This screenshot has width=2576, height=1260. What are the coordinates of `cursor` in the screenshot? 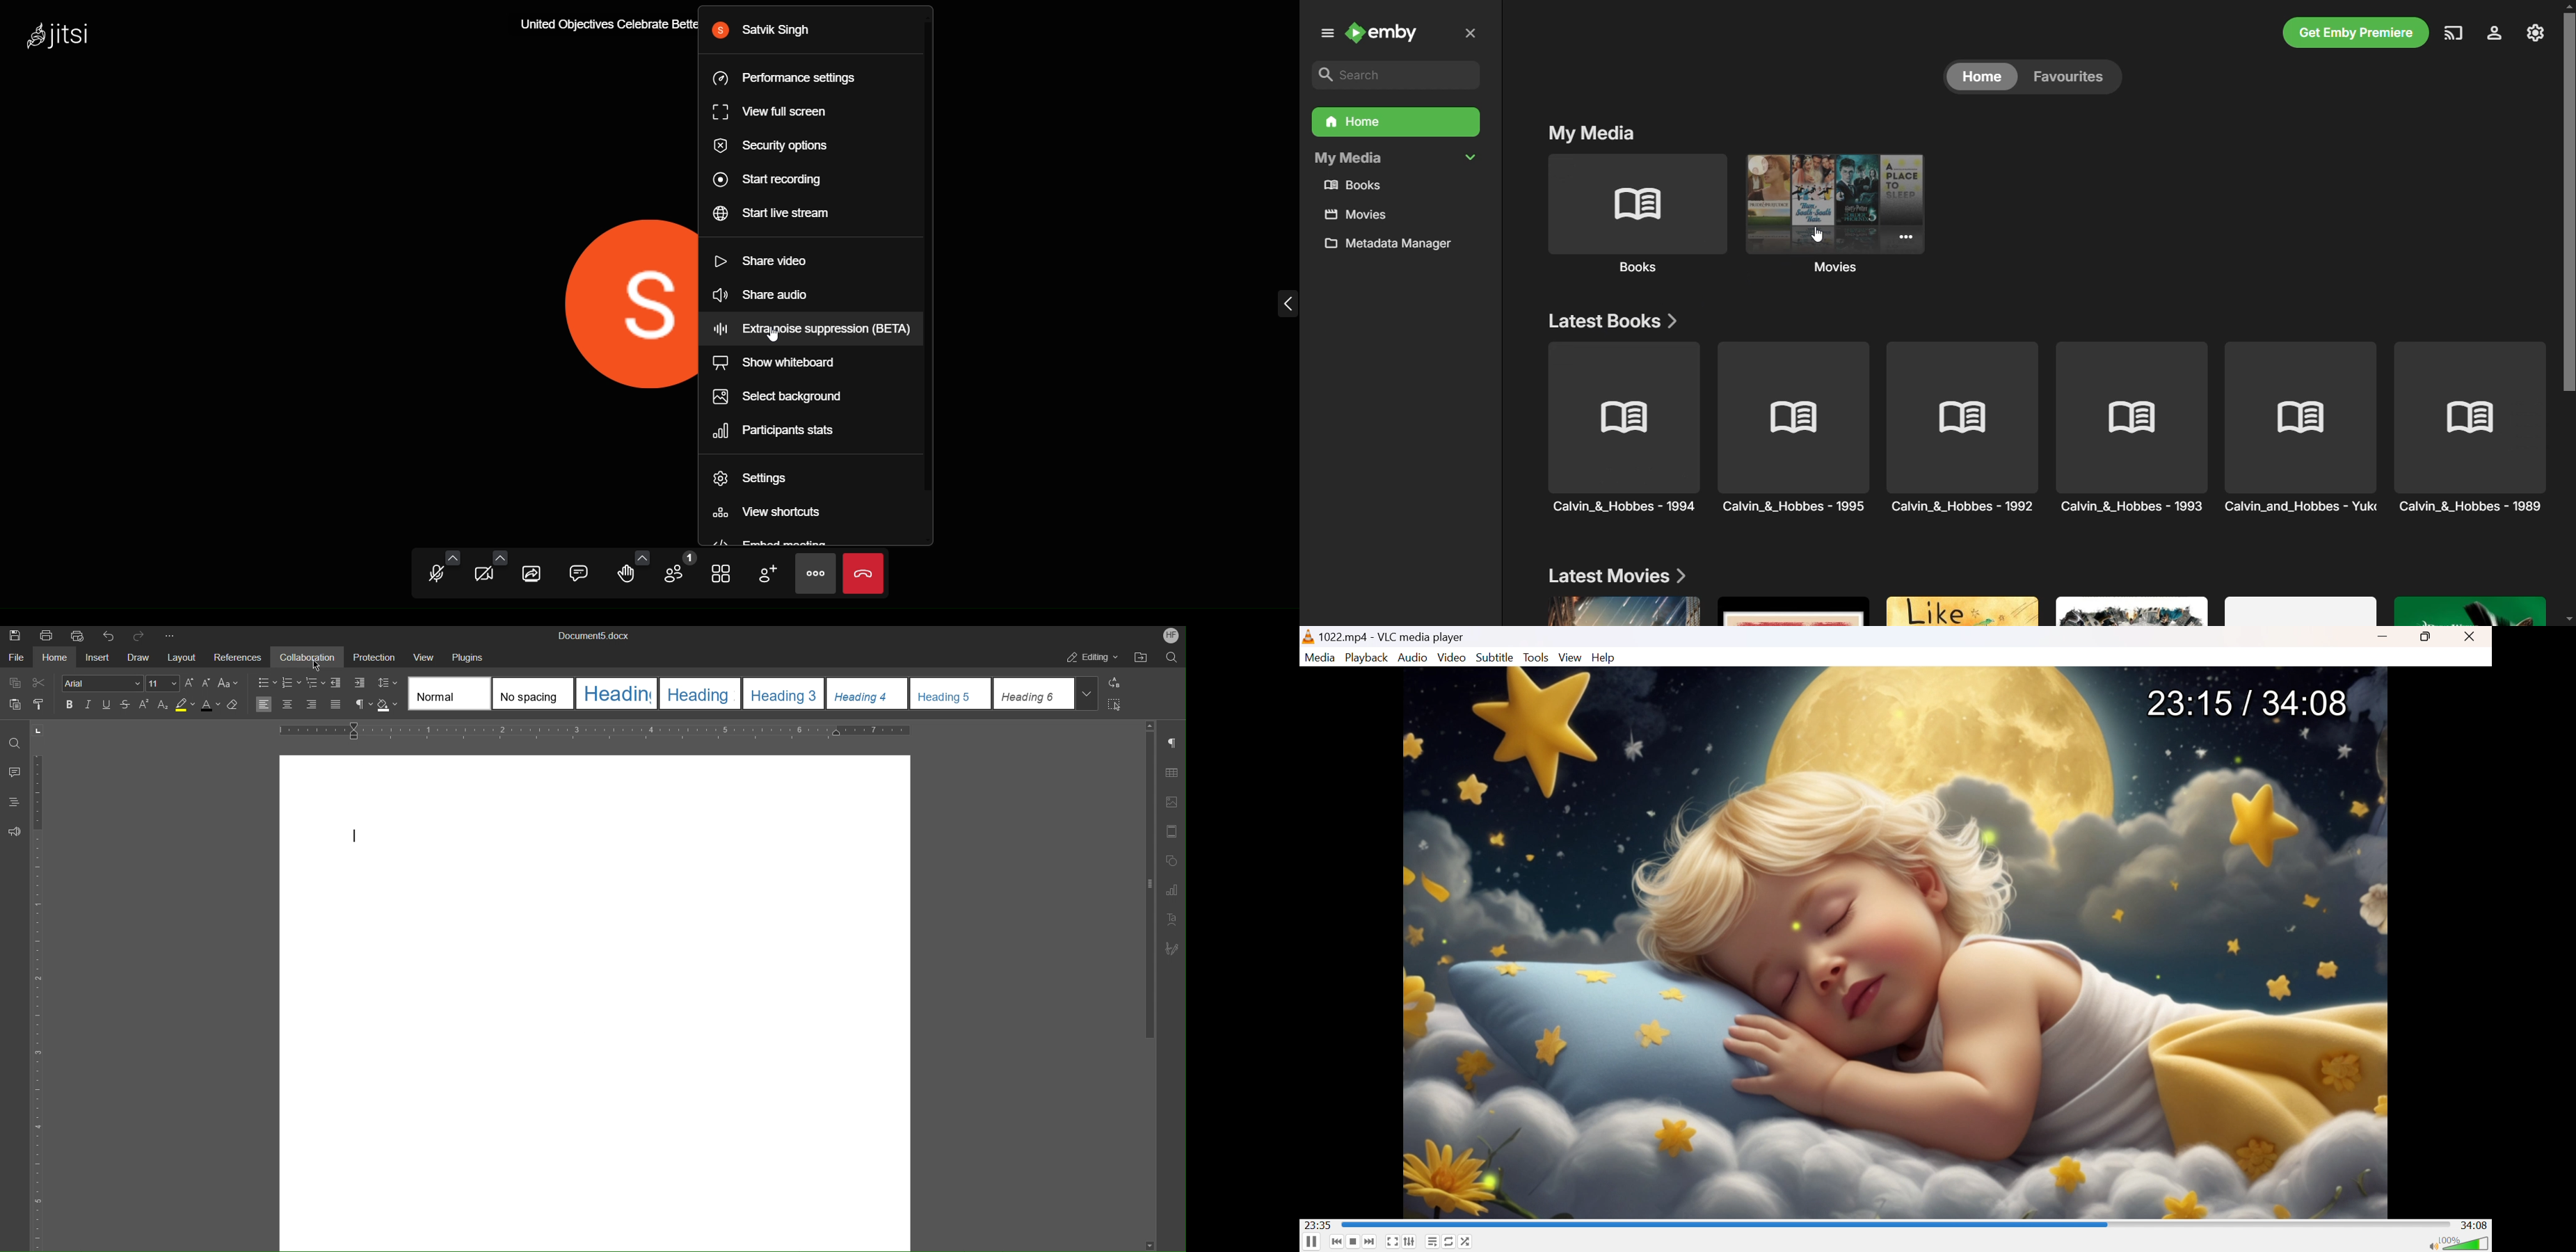 It's located at (788, 341).